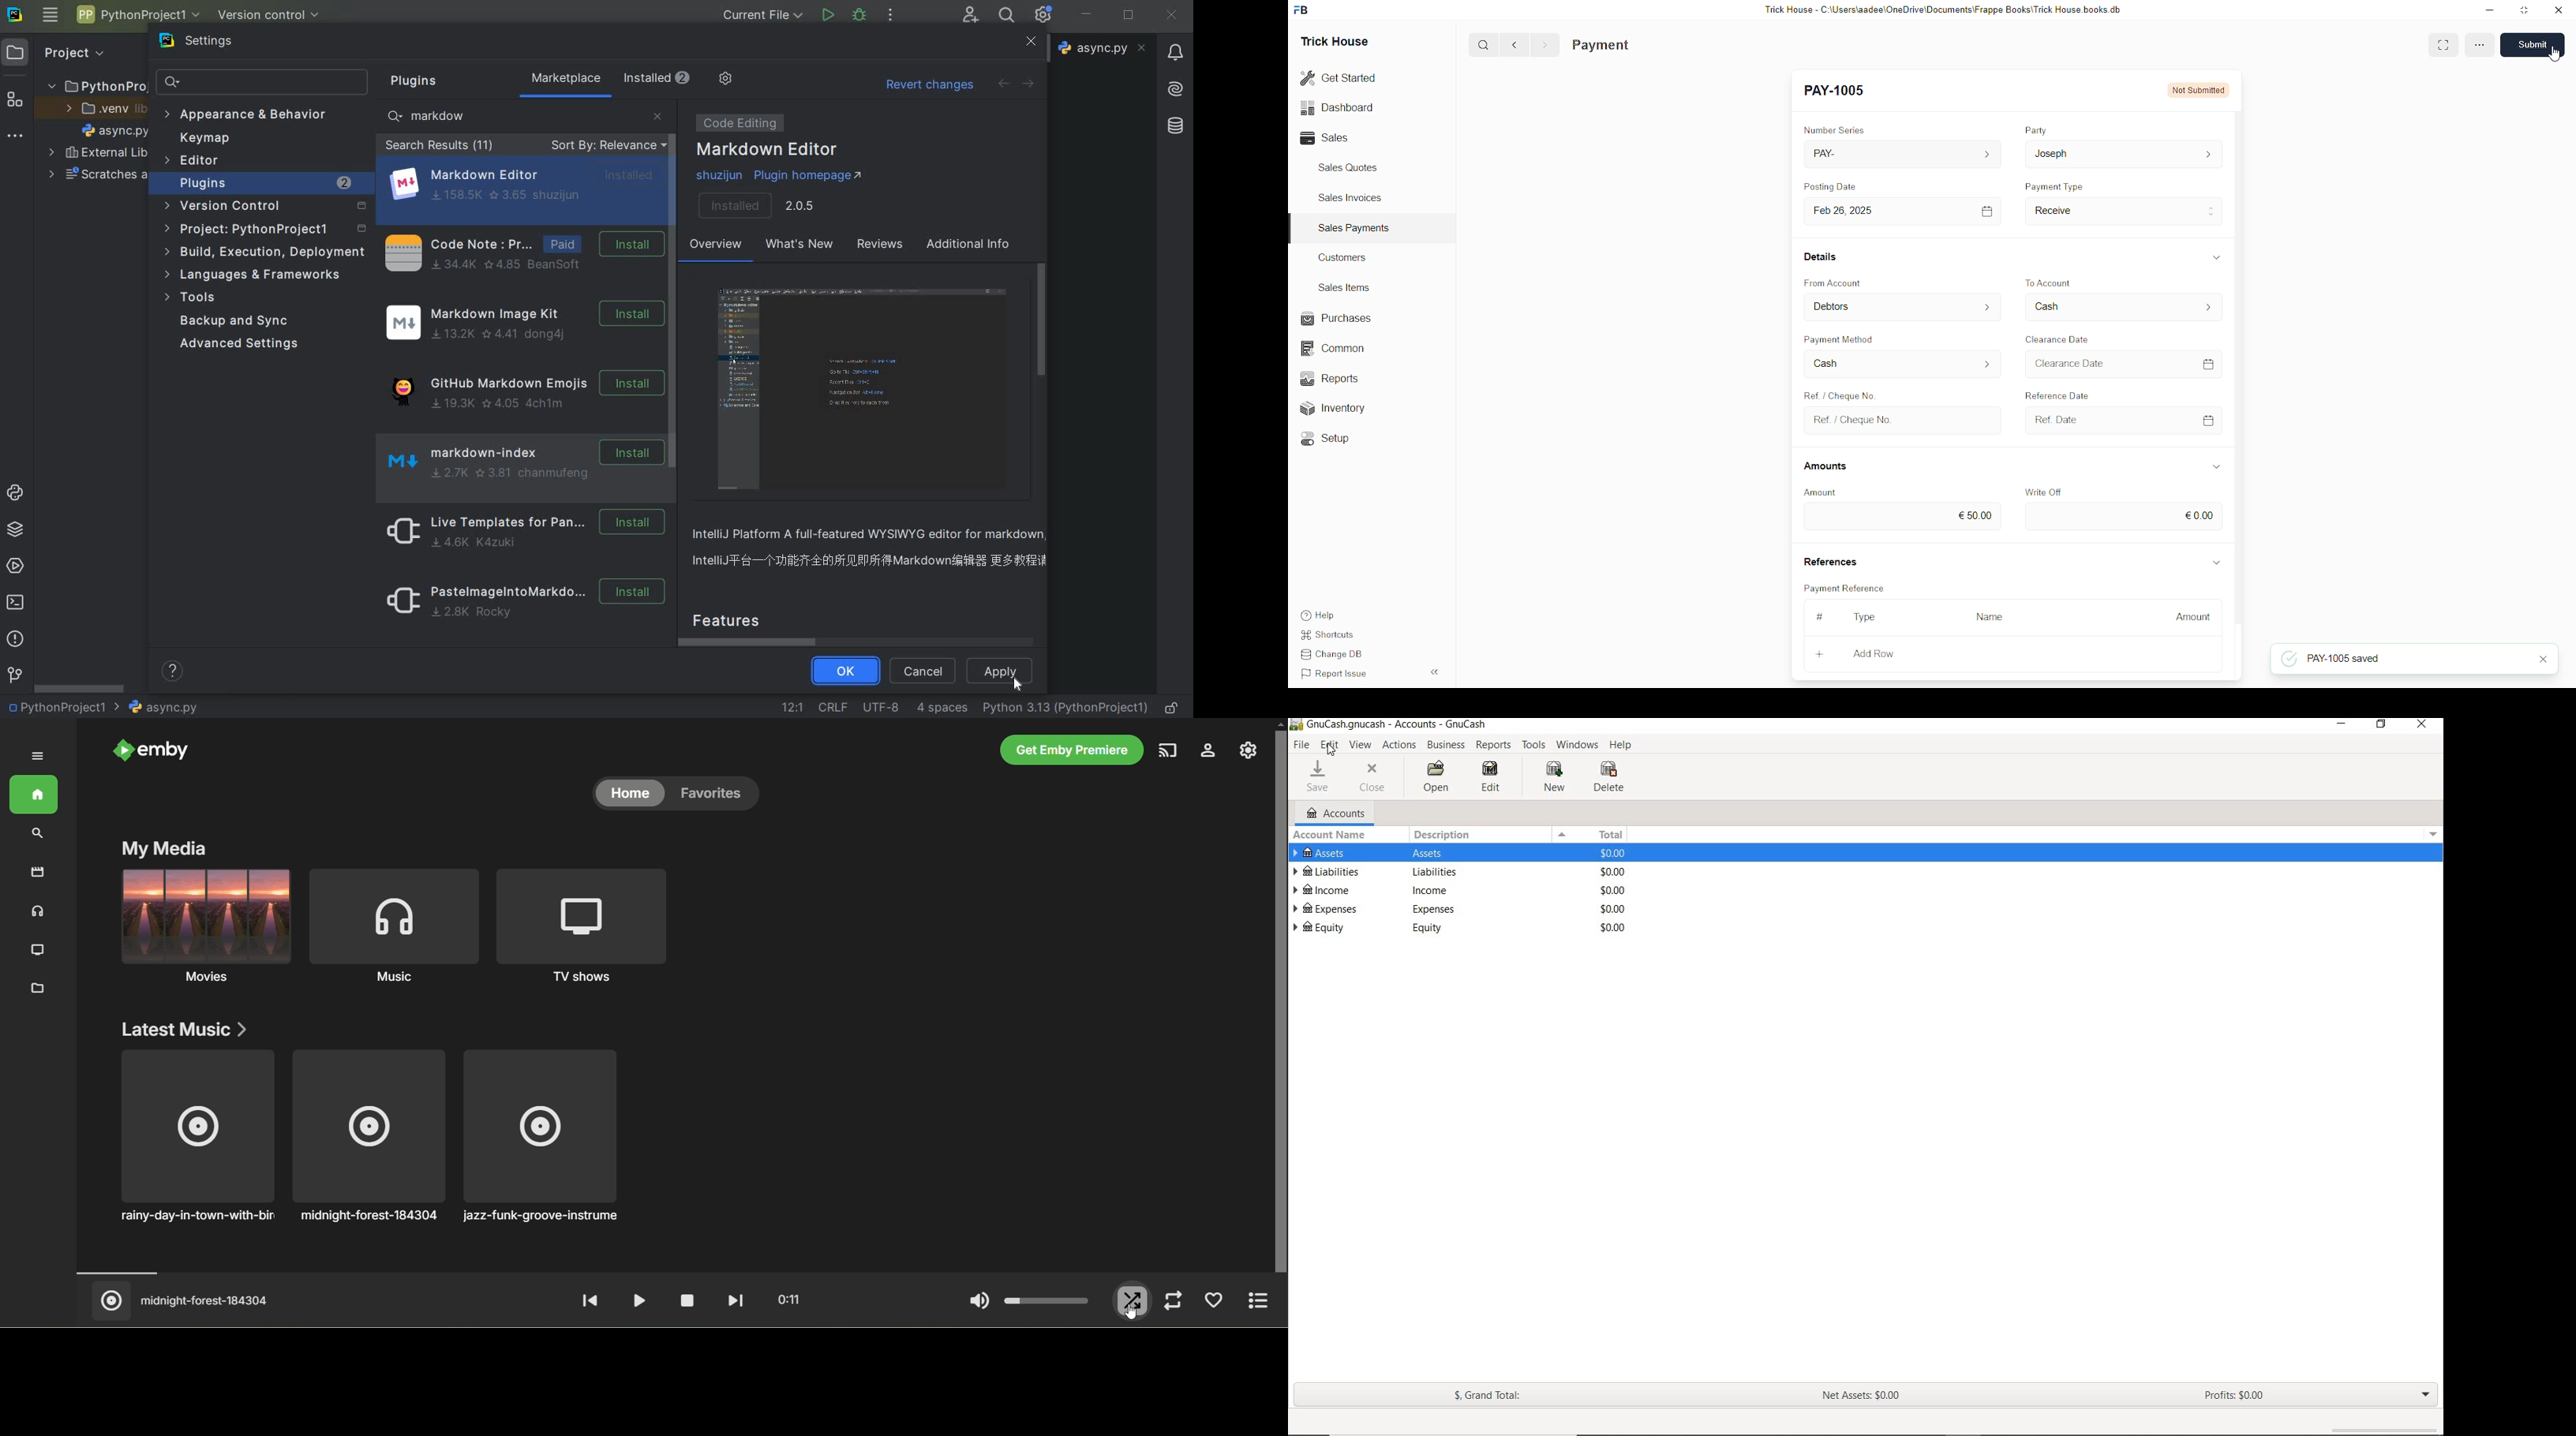 Image resolution: width=2576 pixels, height=1456 pixels. Describe the element at coordinates (1827, 467) in the screenshot. I see `Amounts` at that location.